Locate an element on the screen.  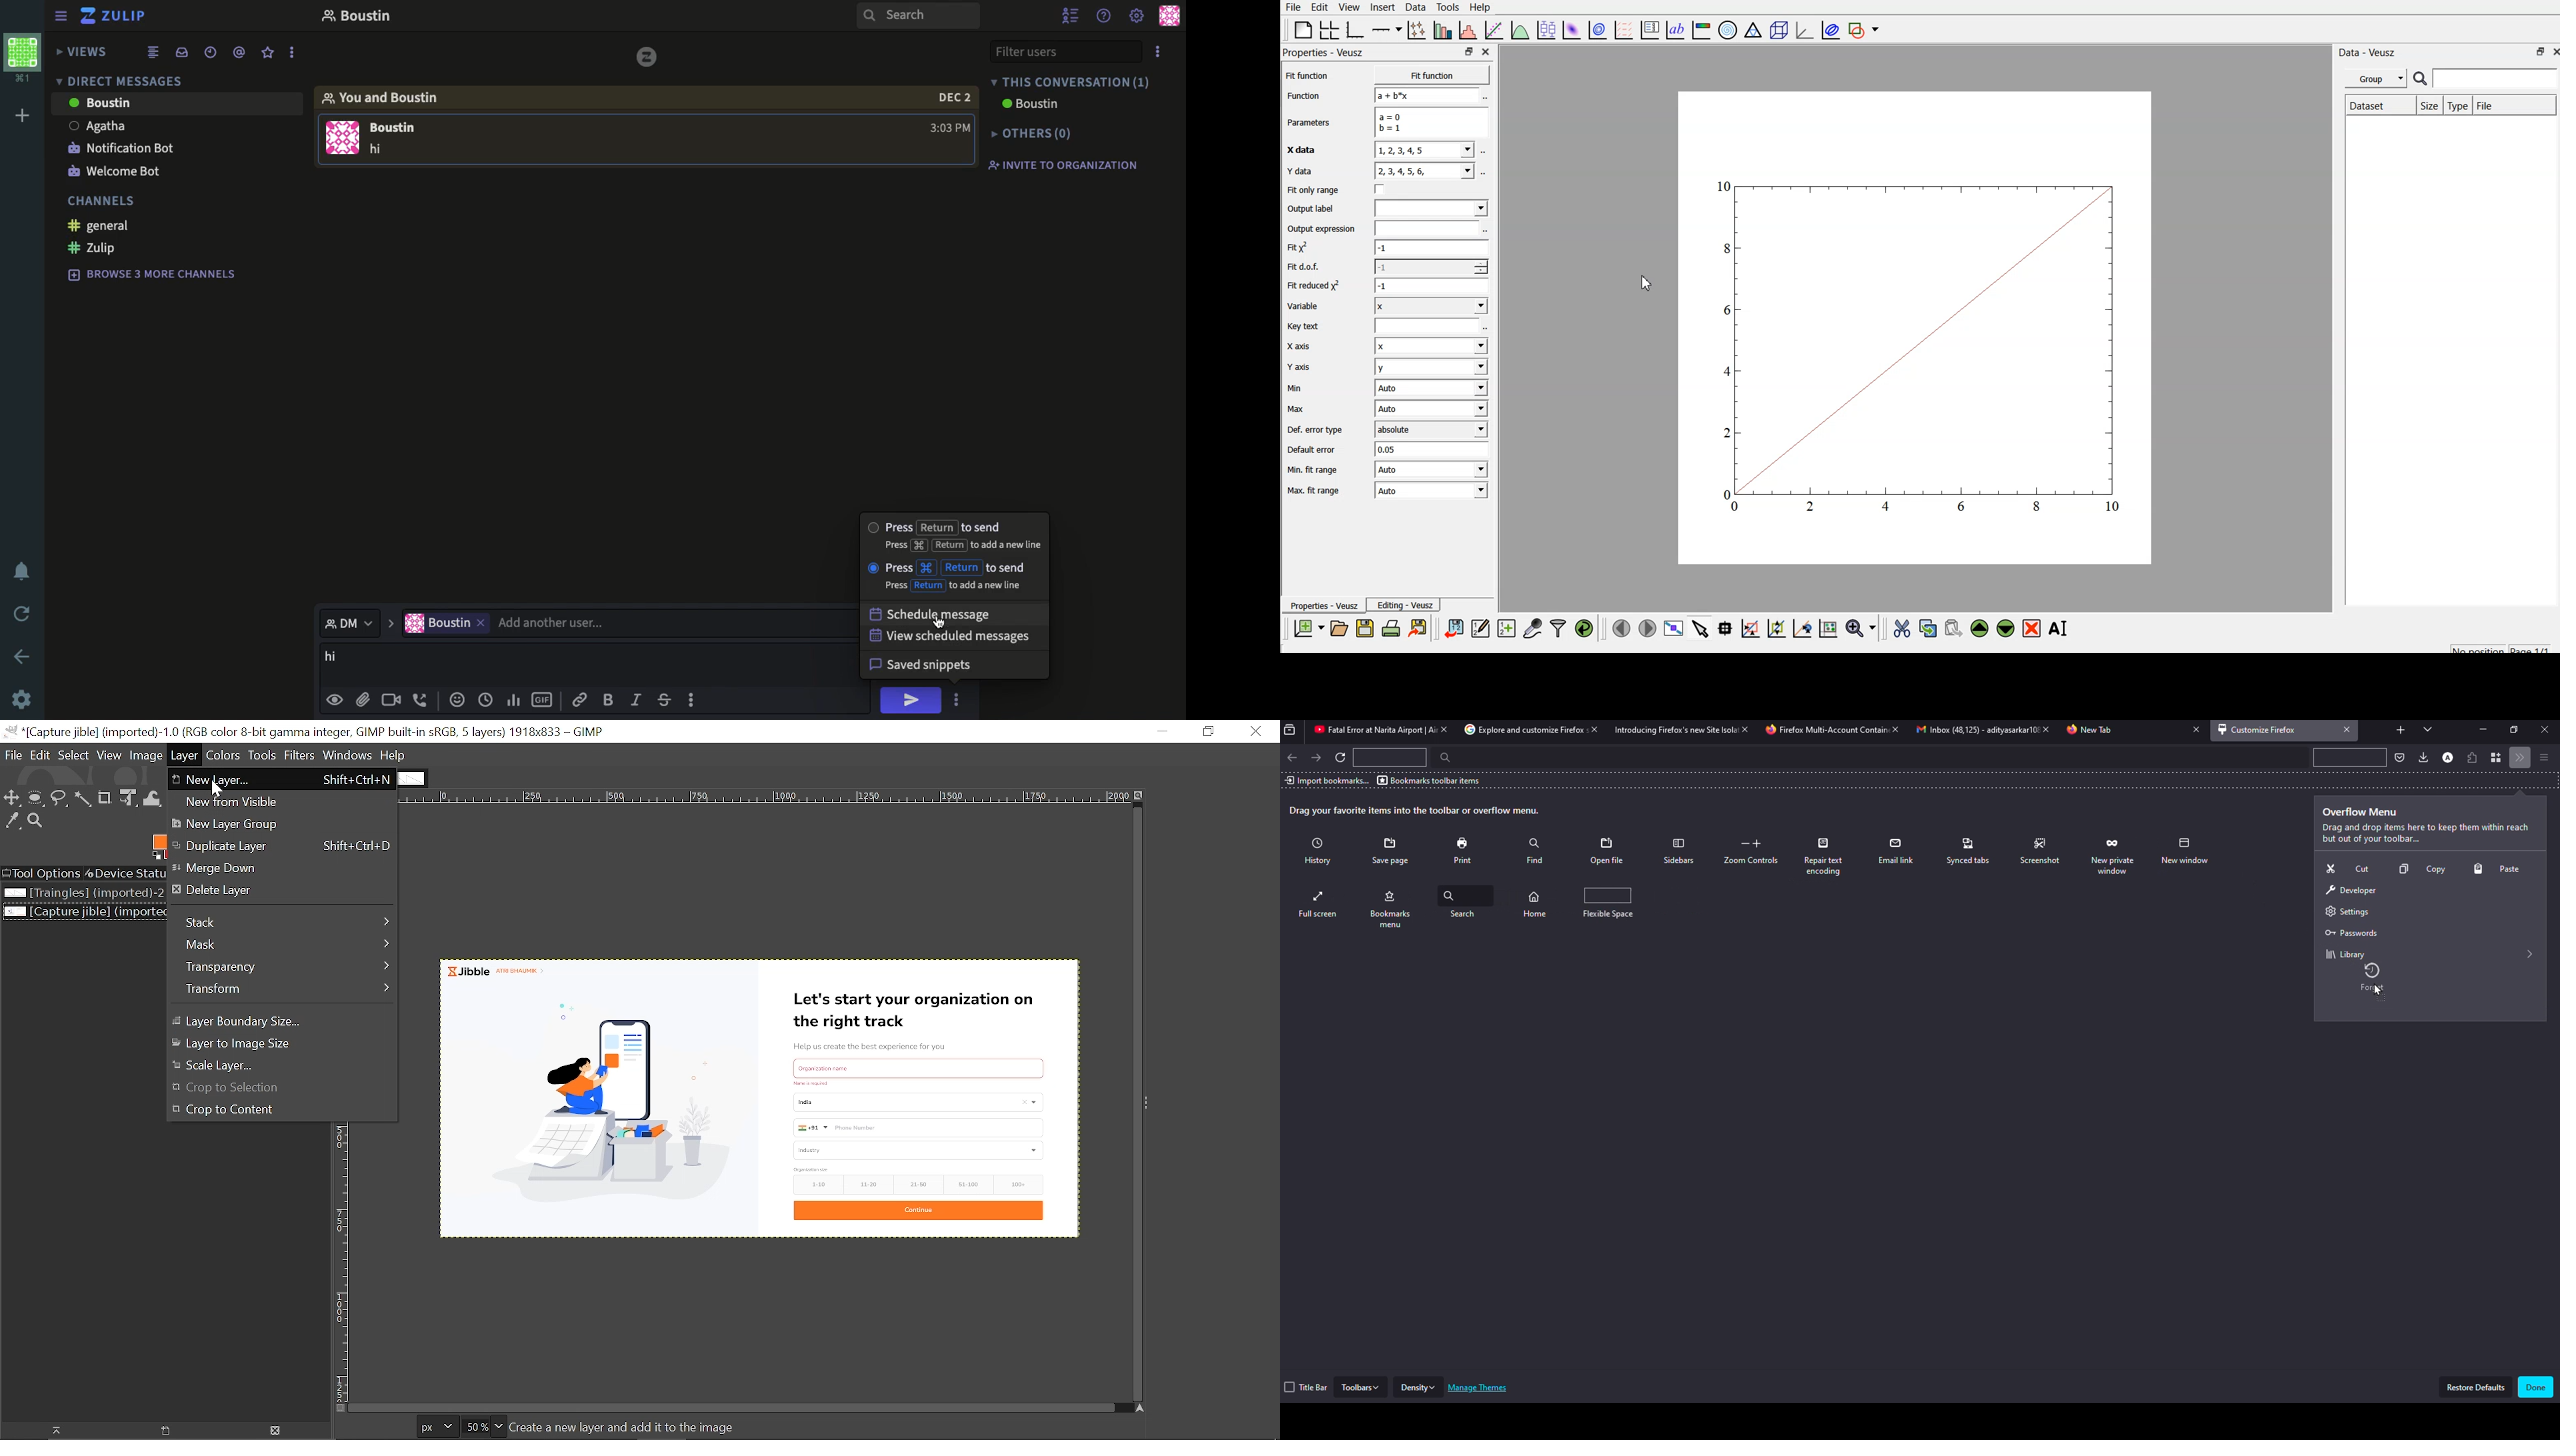
date time is located at coordinates (212, 53).